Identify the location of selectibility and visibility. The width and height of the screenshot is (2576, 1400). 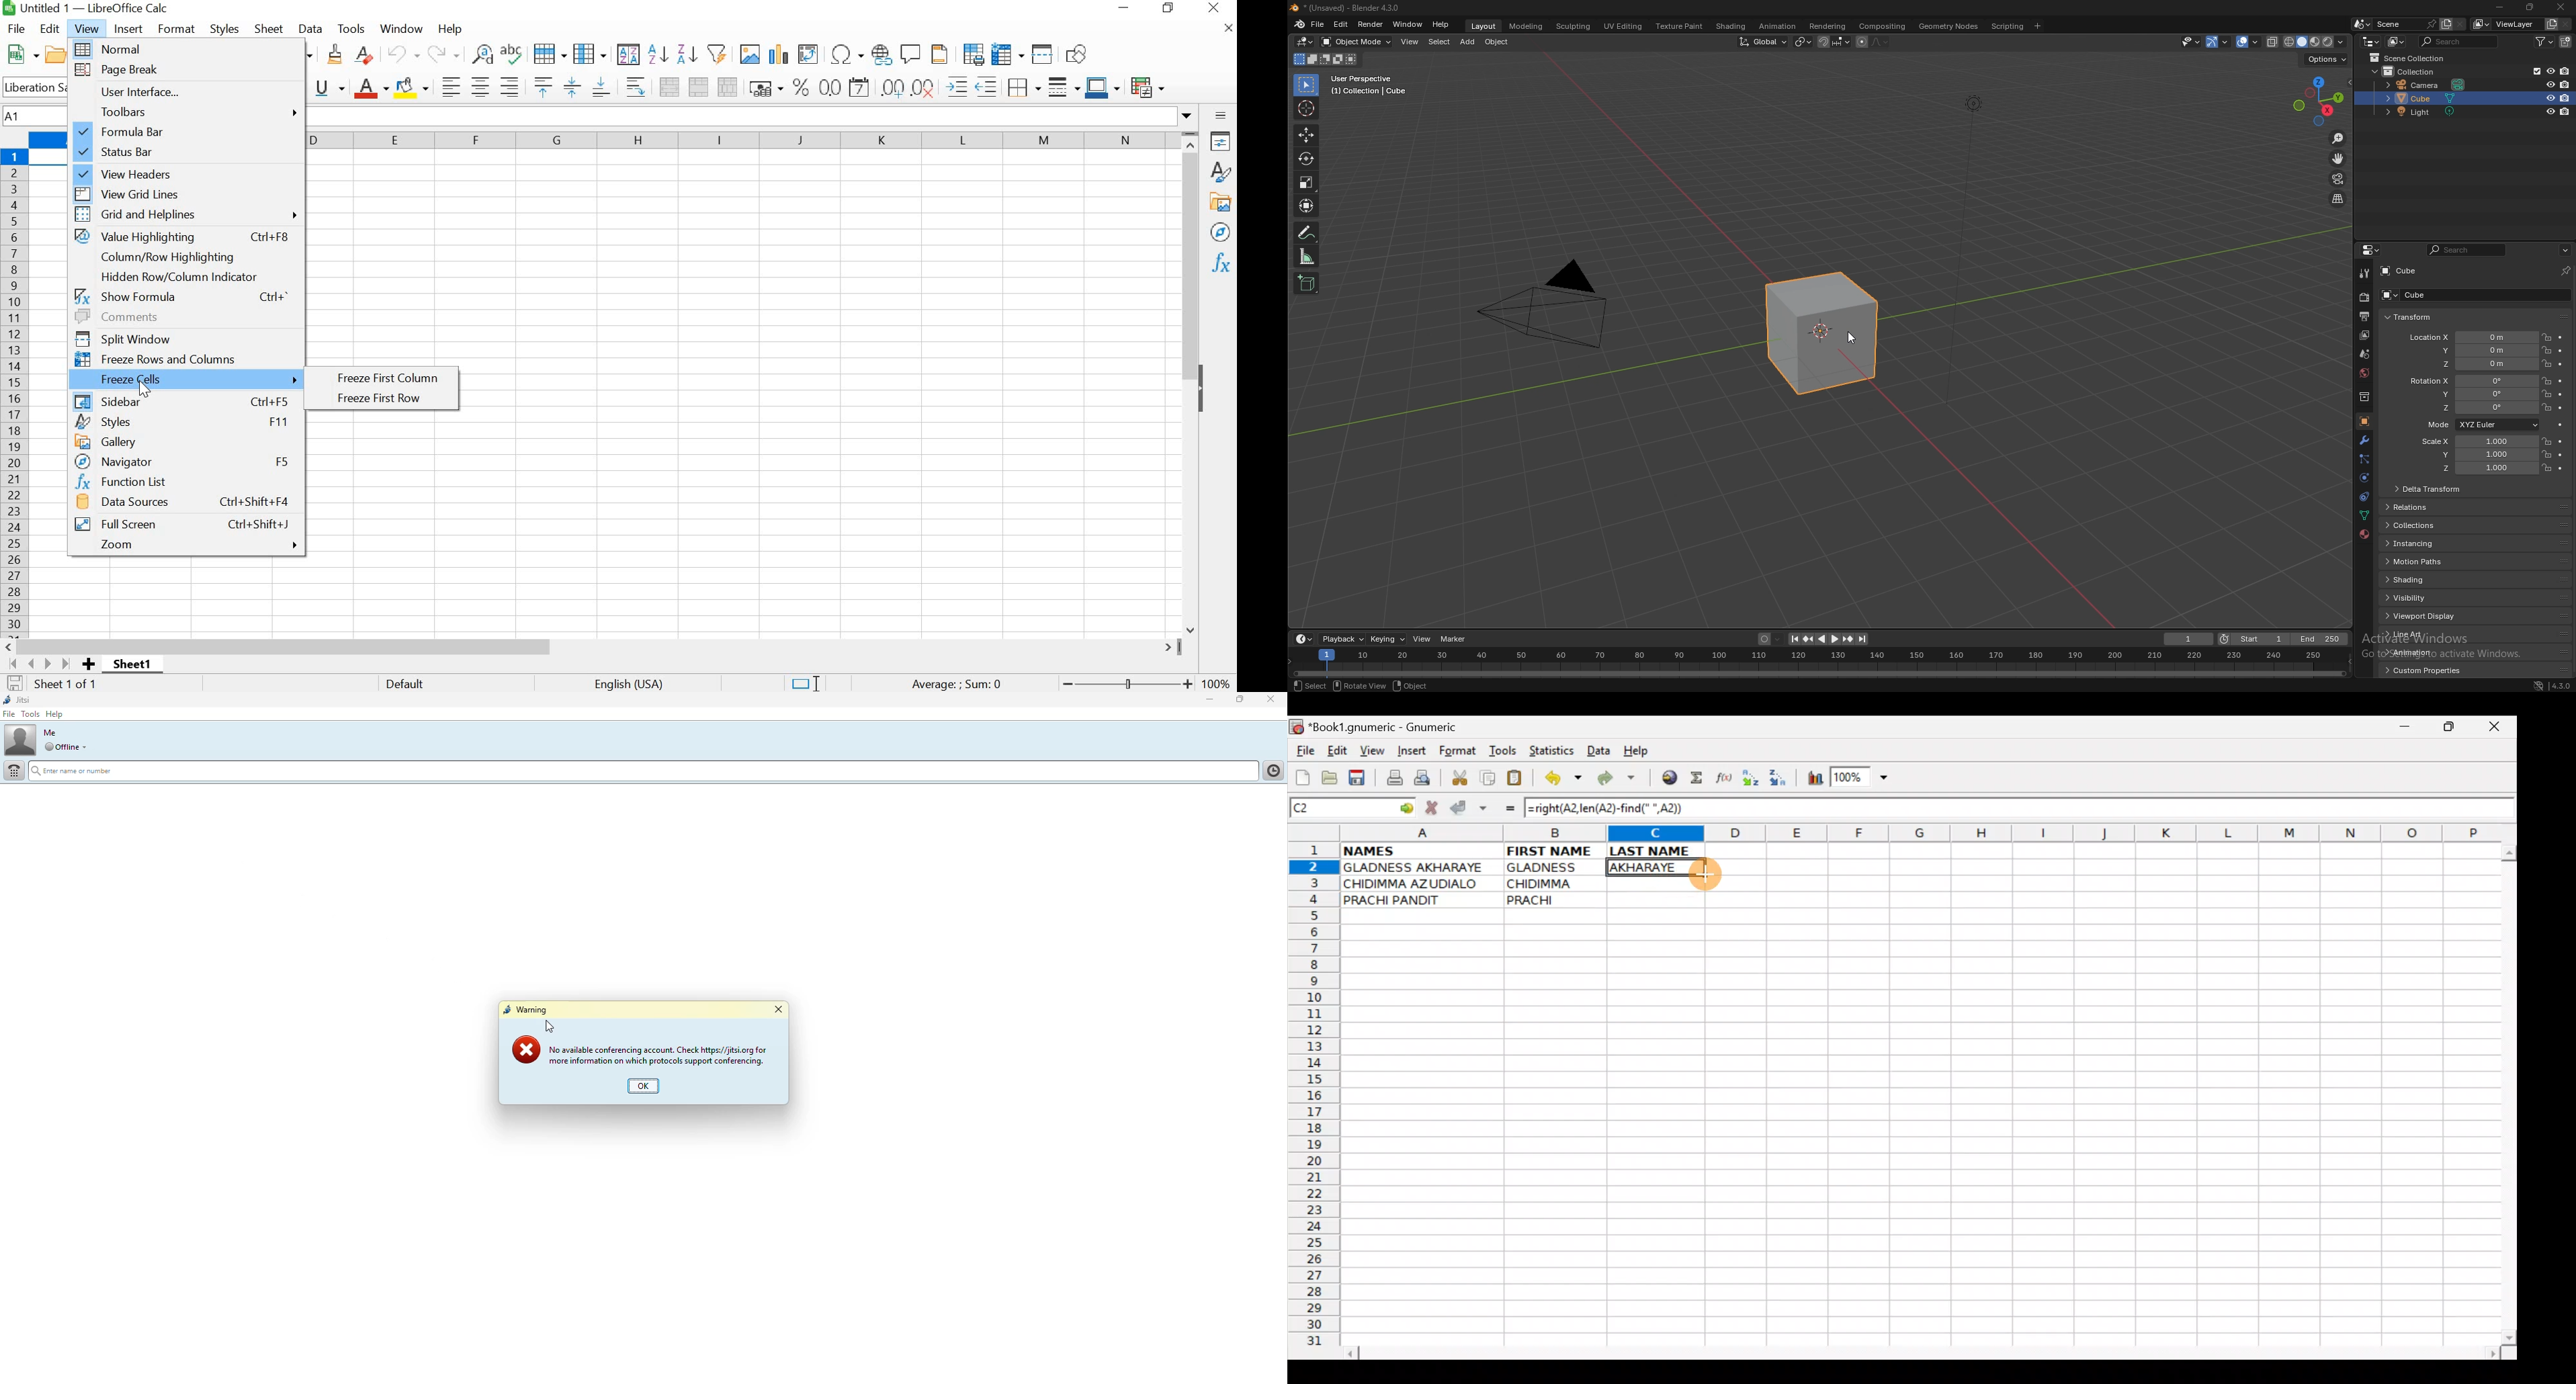
(2192, 42).